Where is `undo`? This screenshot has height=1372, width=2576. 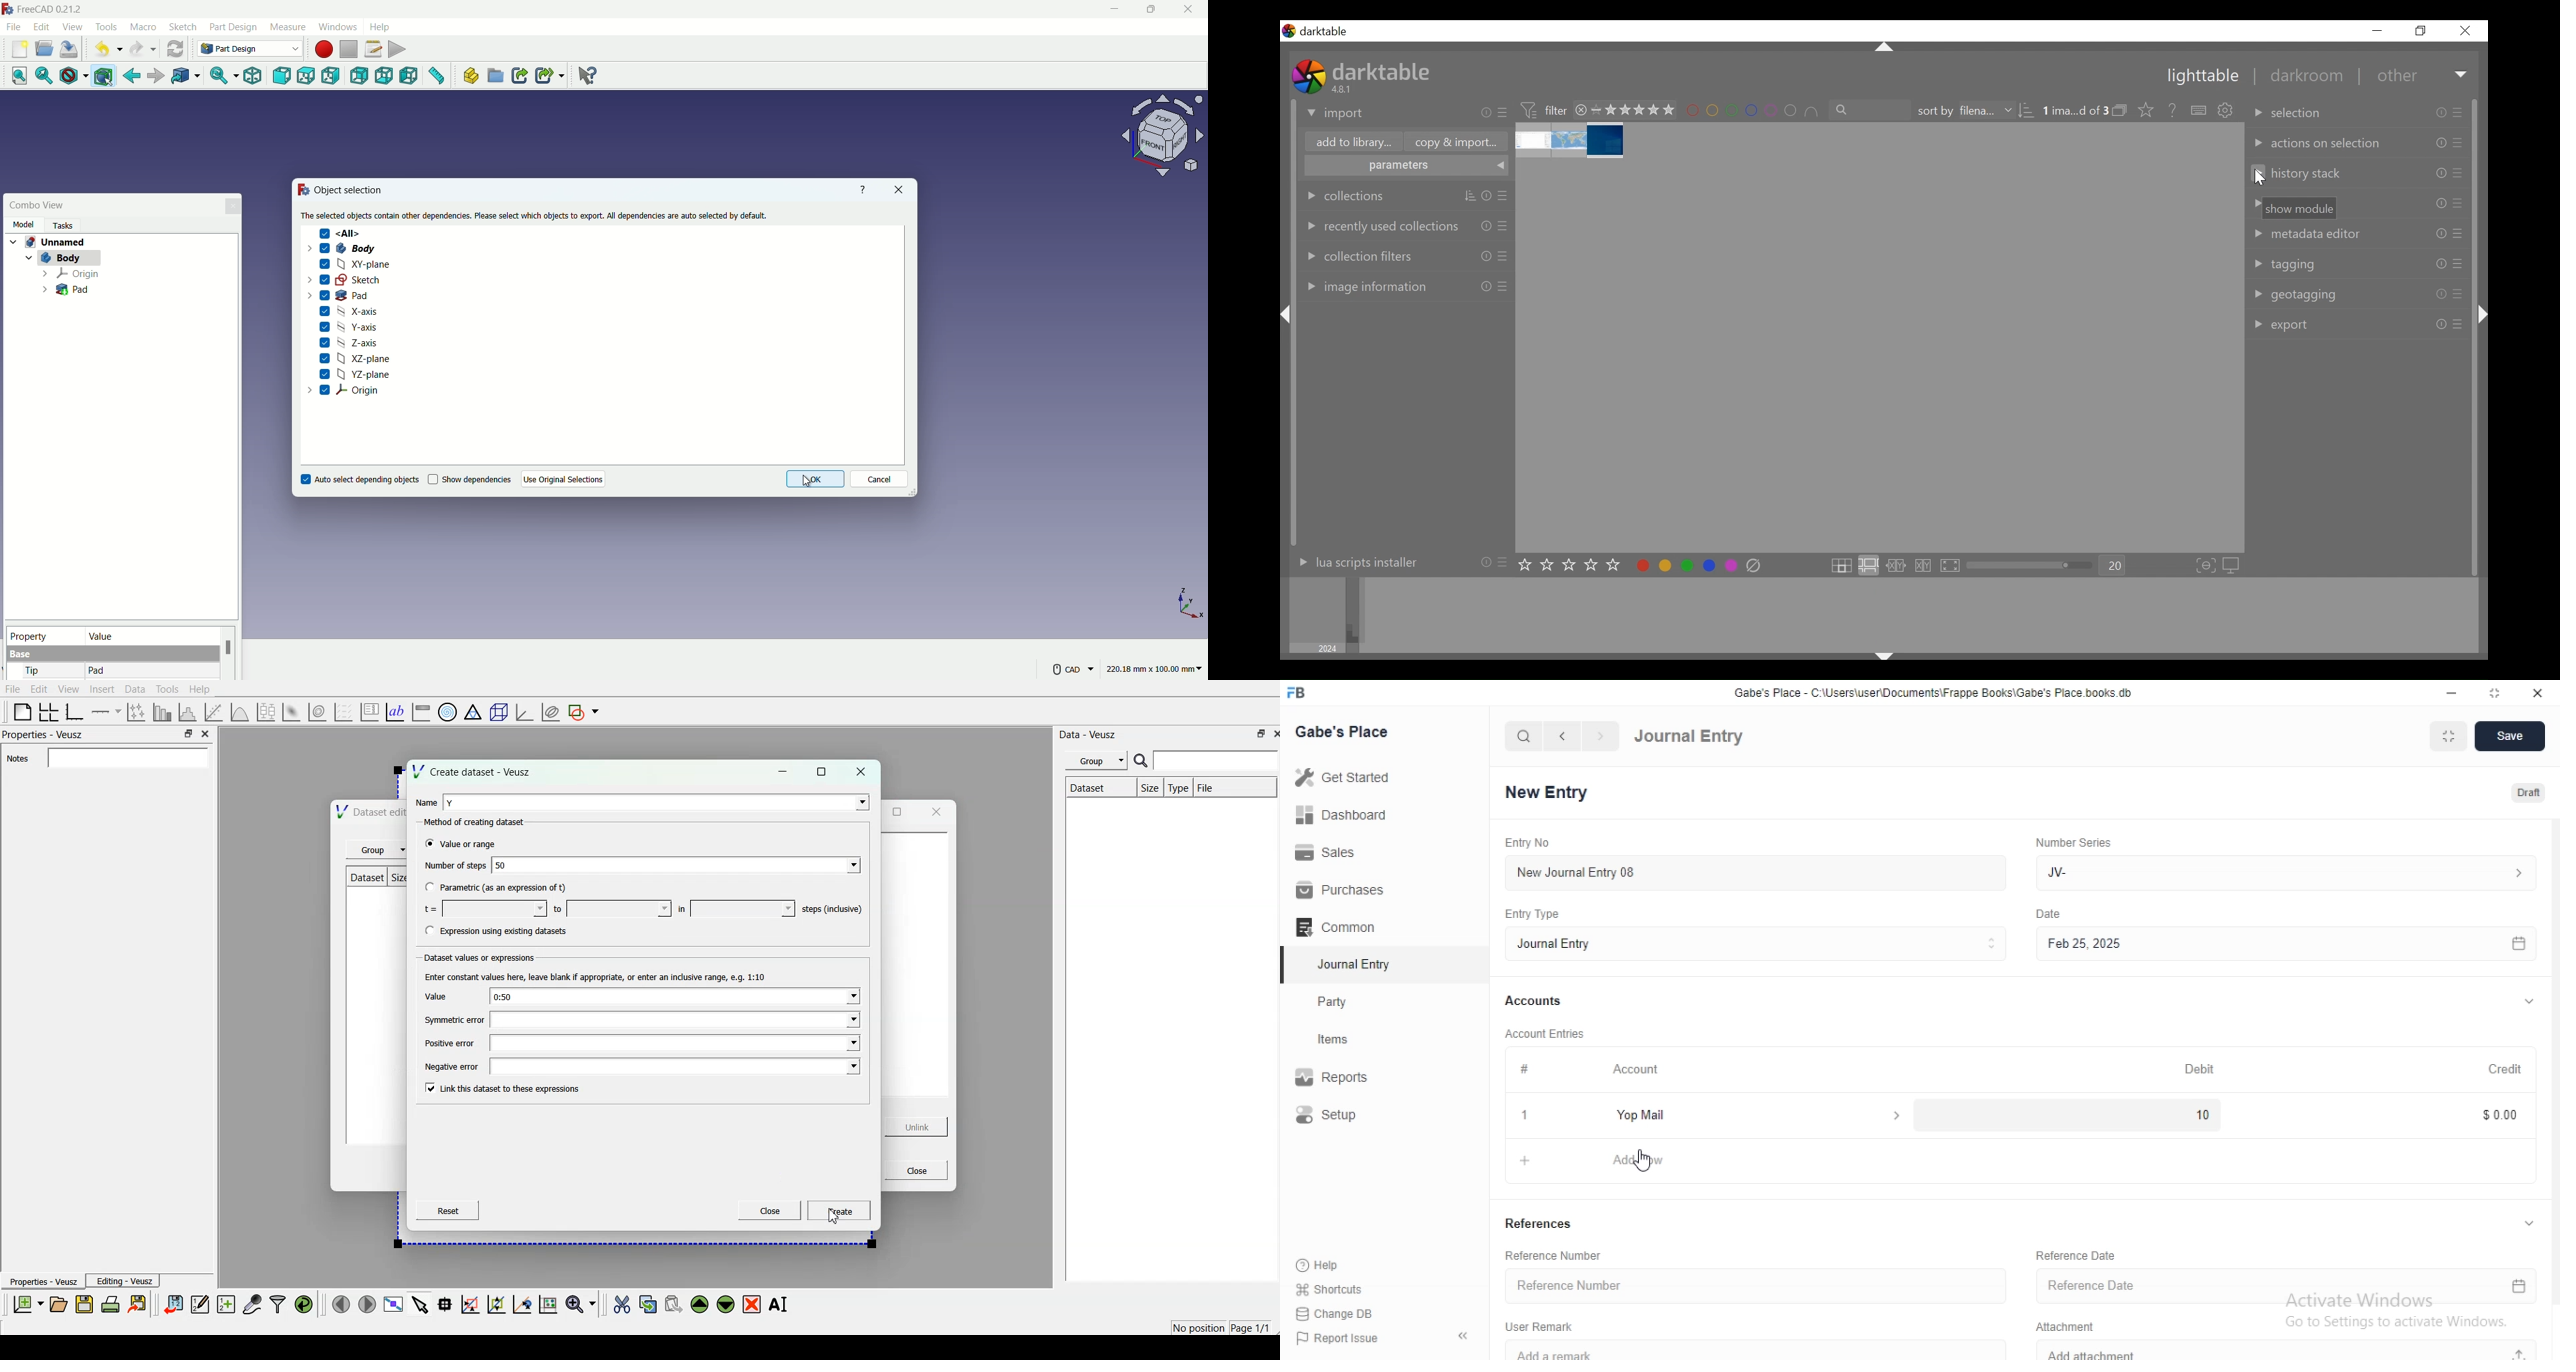 undo is located at coordinates (105, 50).